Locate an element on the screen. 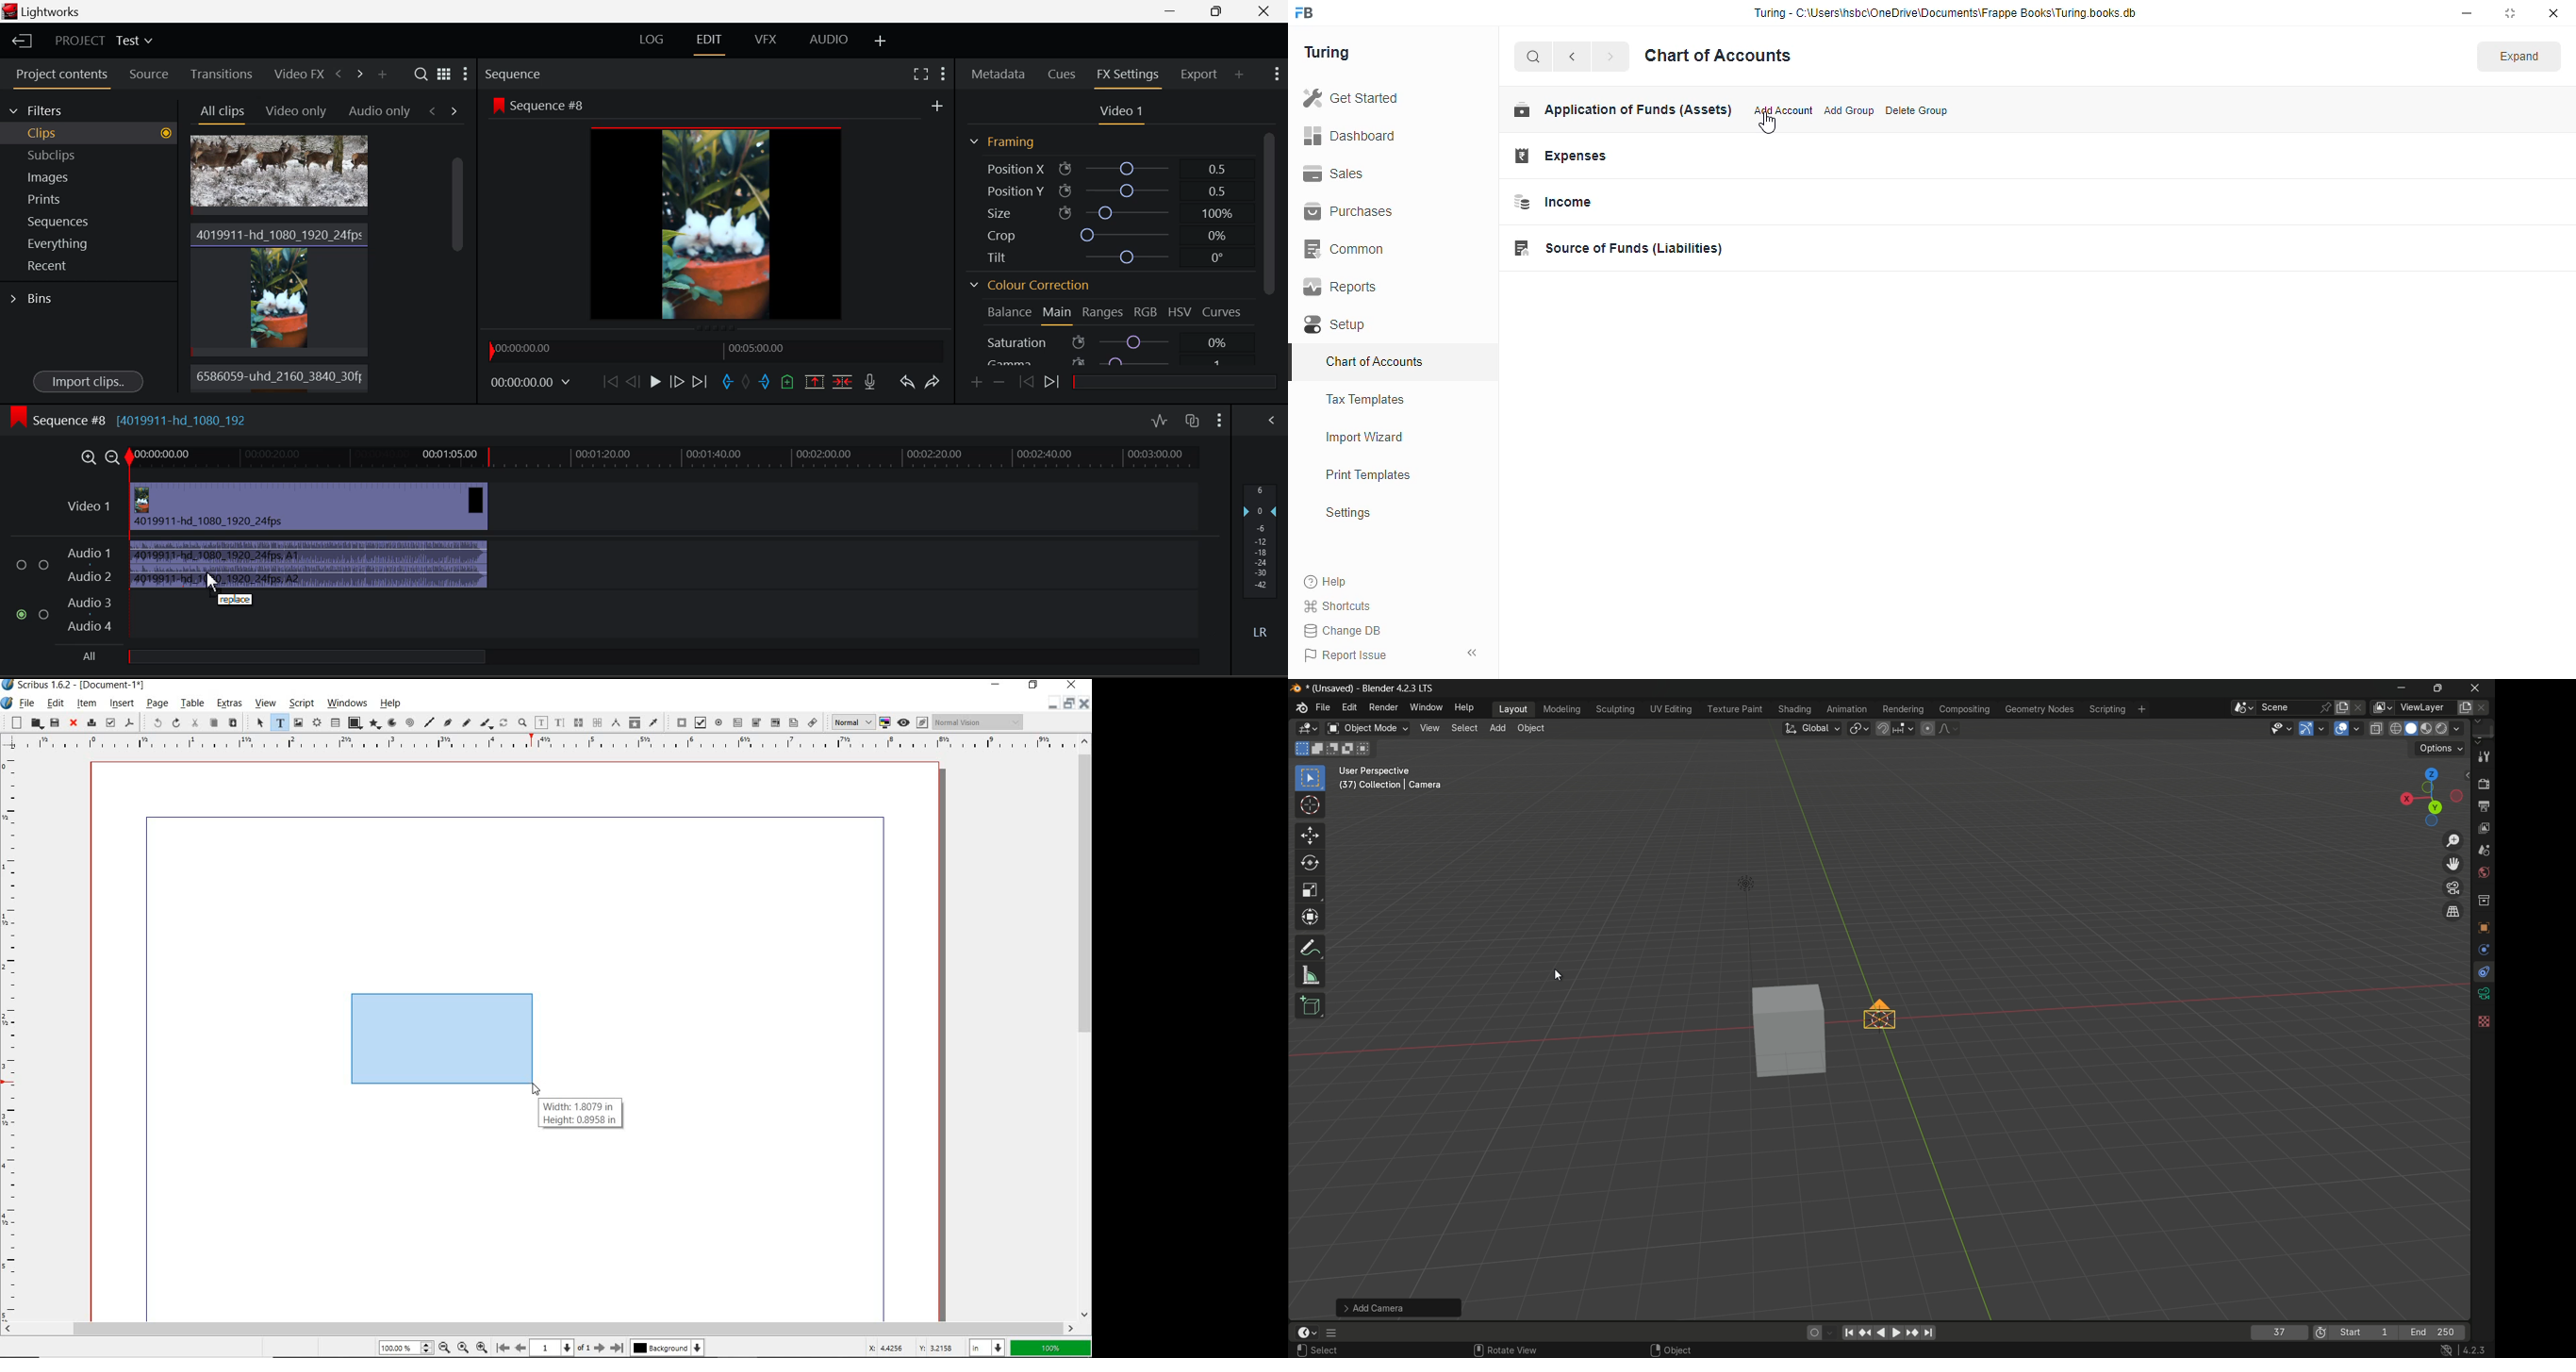 The height and width of the screenshot is (1372, 2576). Sequence Preview Screen is located at coordinates (717, 211).